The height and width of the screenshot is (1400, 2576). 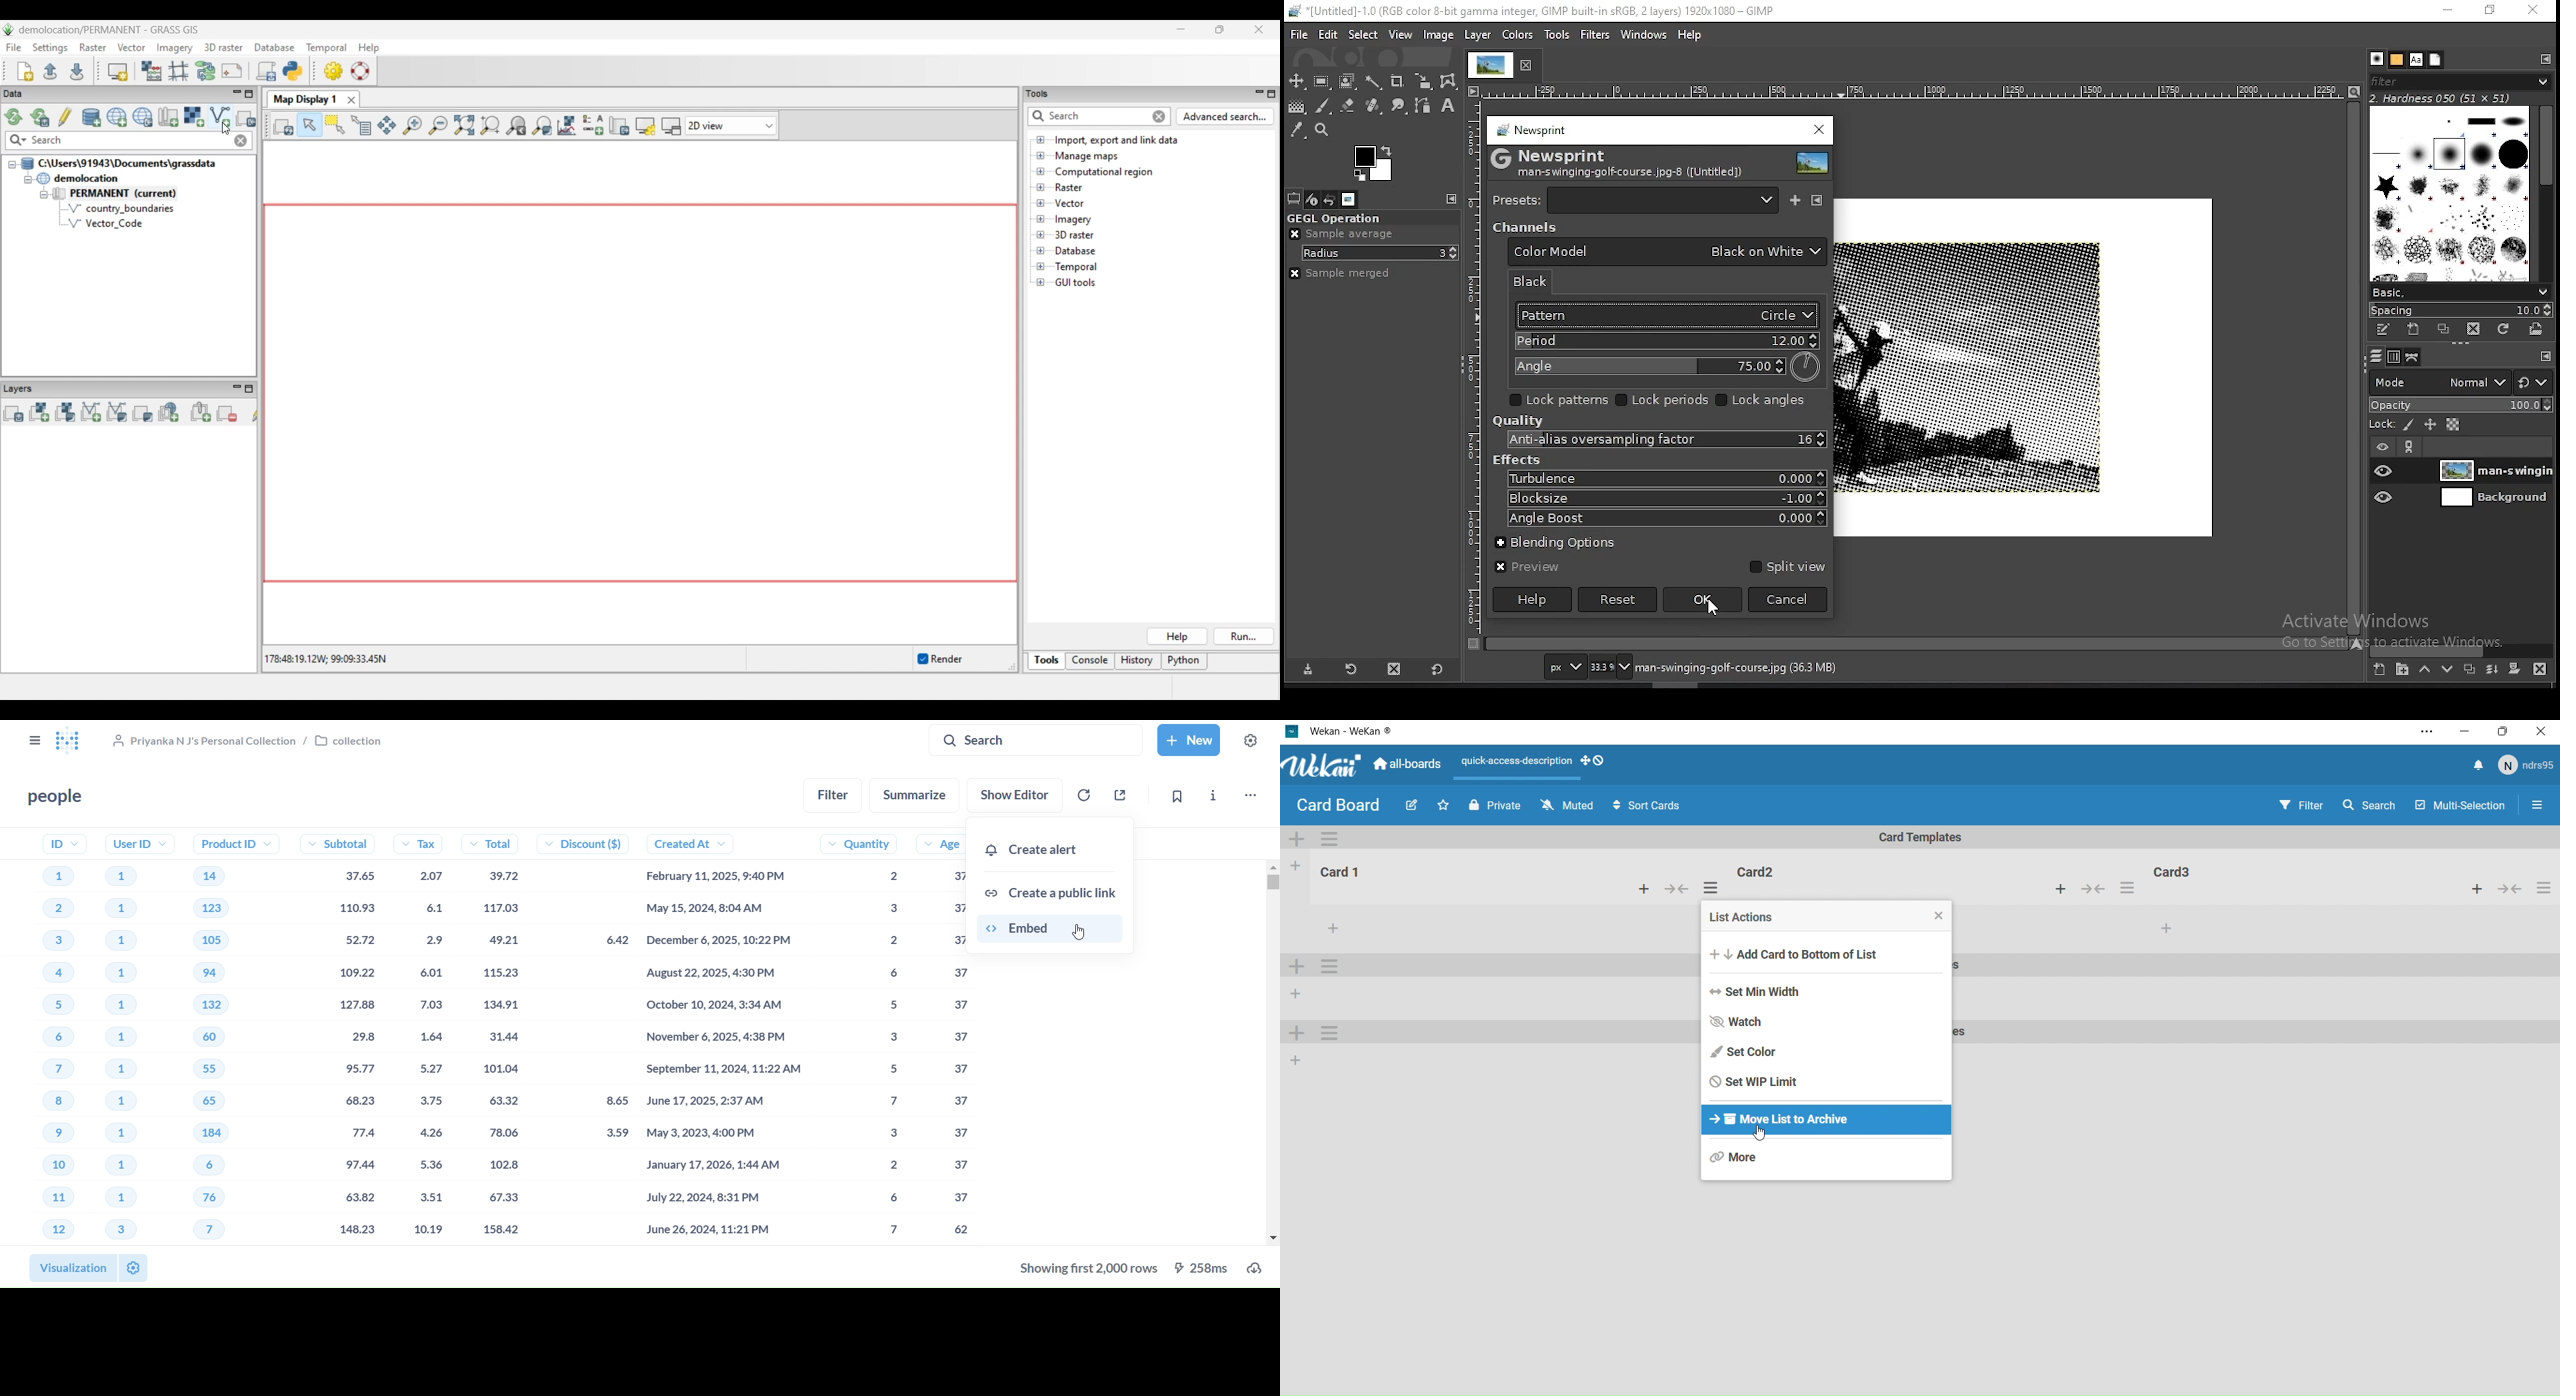 I want to click on summarize, so click(x=920, y=794).